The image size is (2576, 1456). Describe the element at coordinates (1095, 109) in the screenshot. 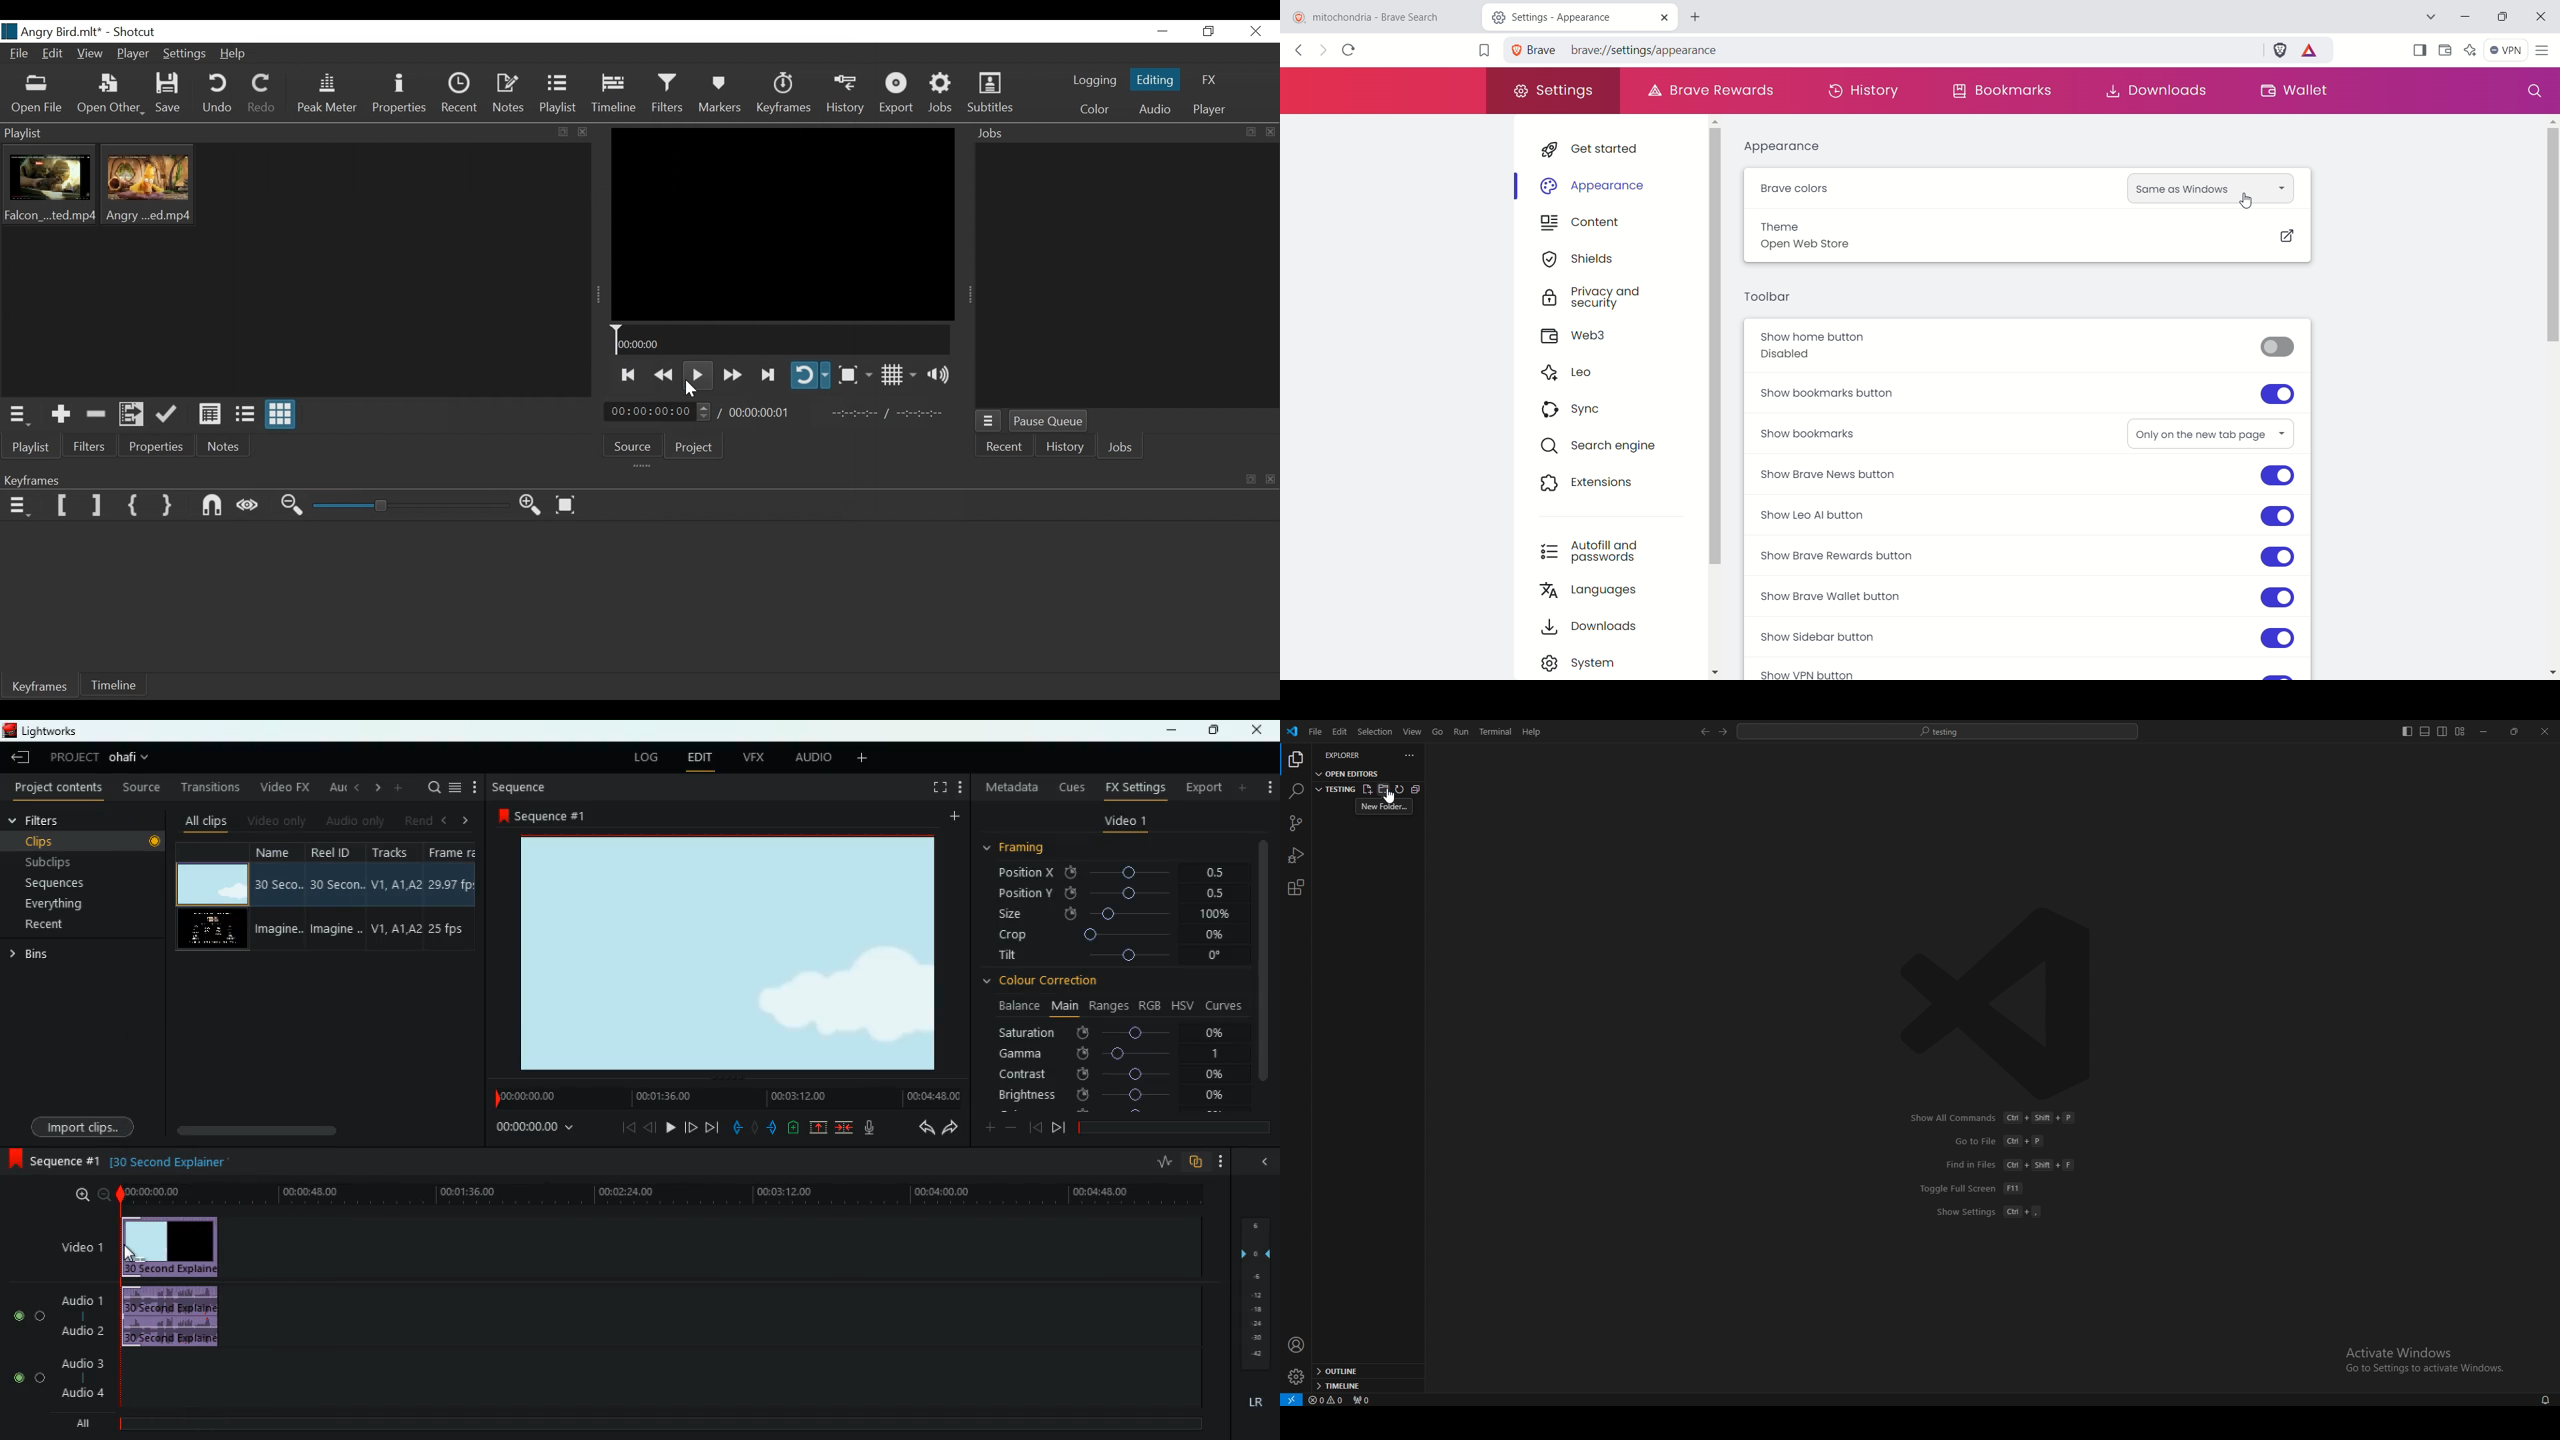

I see `Color` at that location.